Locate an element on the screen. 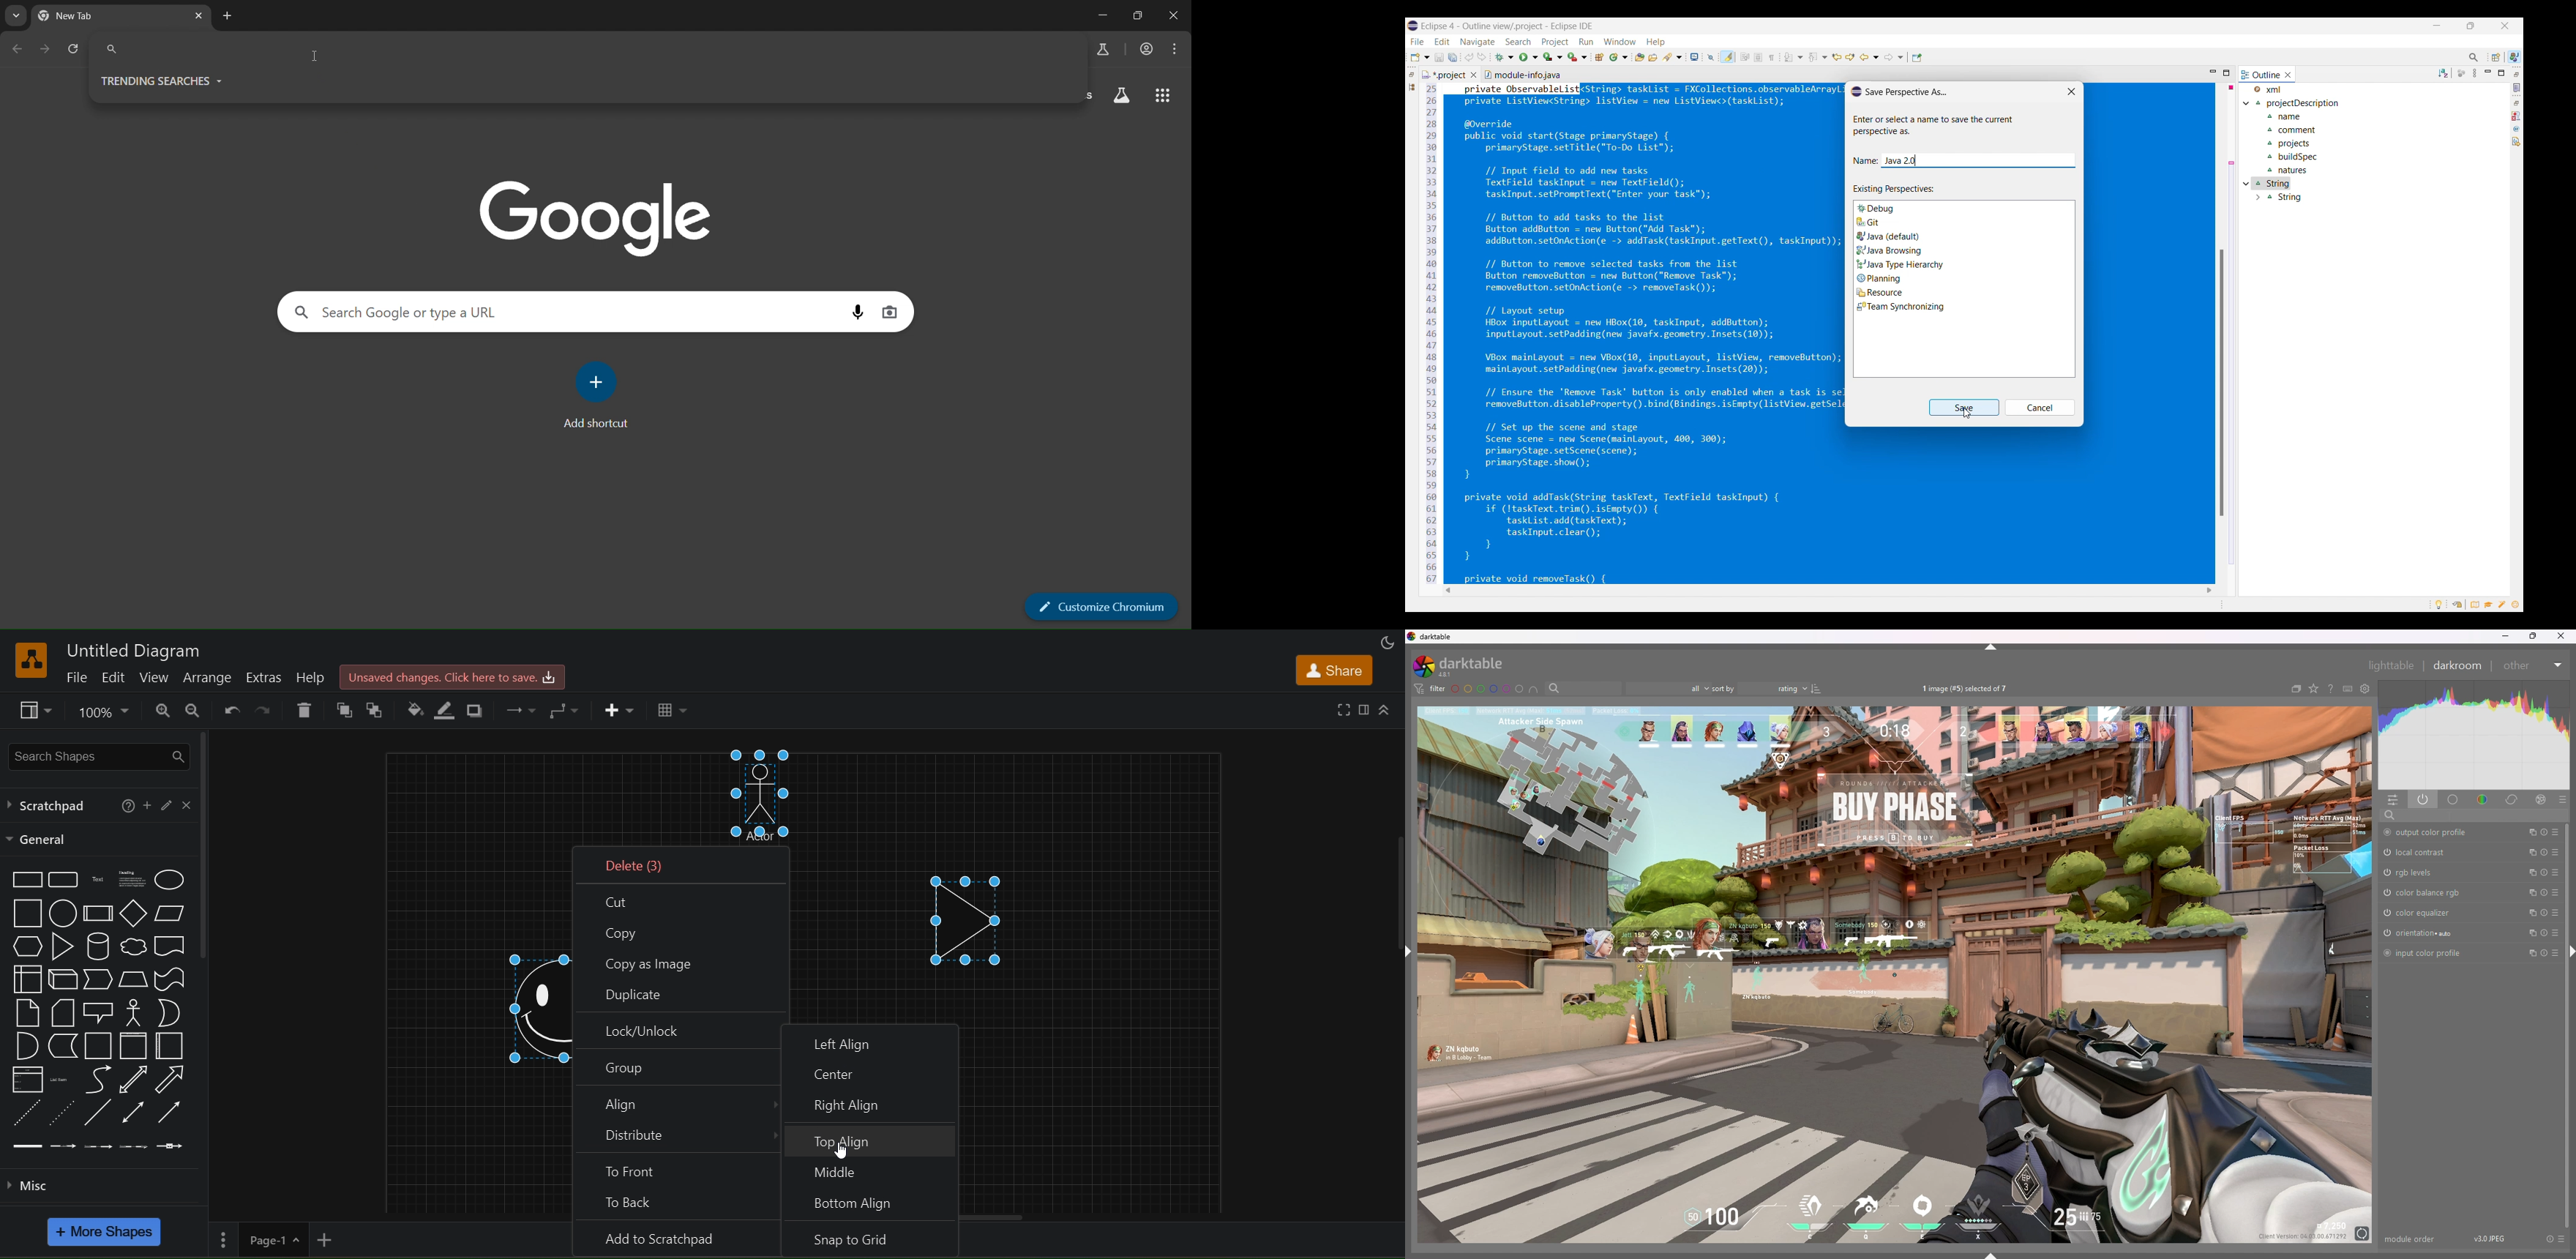  trending searches is located at coordinates (161, 81).